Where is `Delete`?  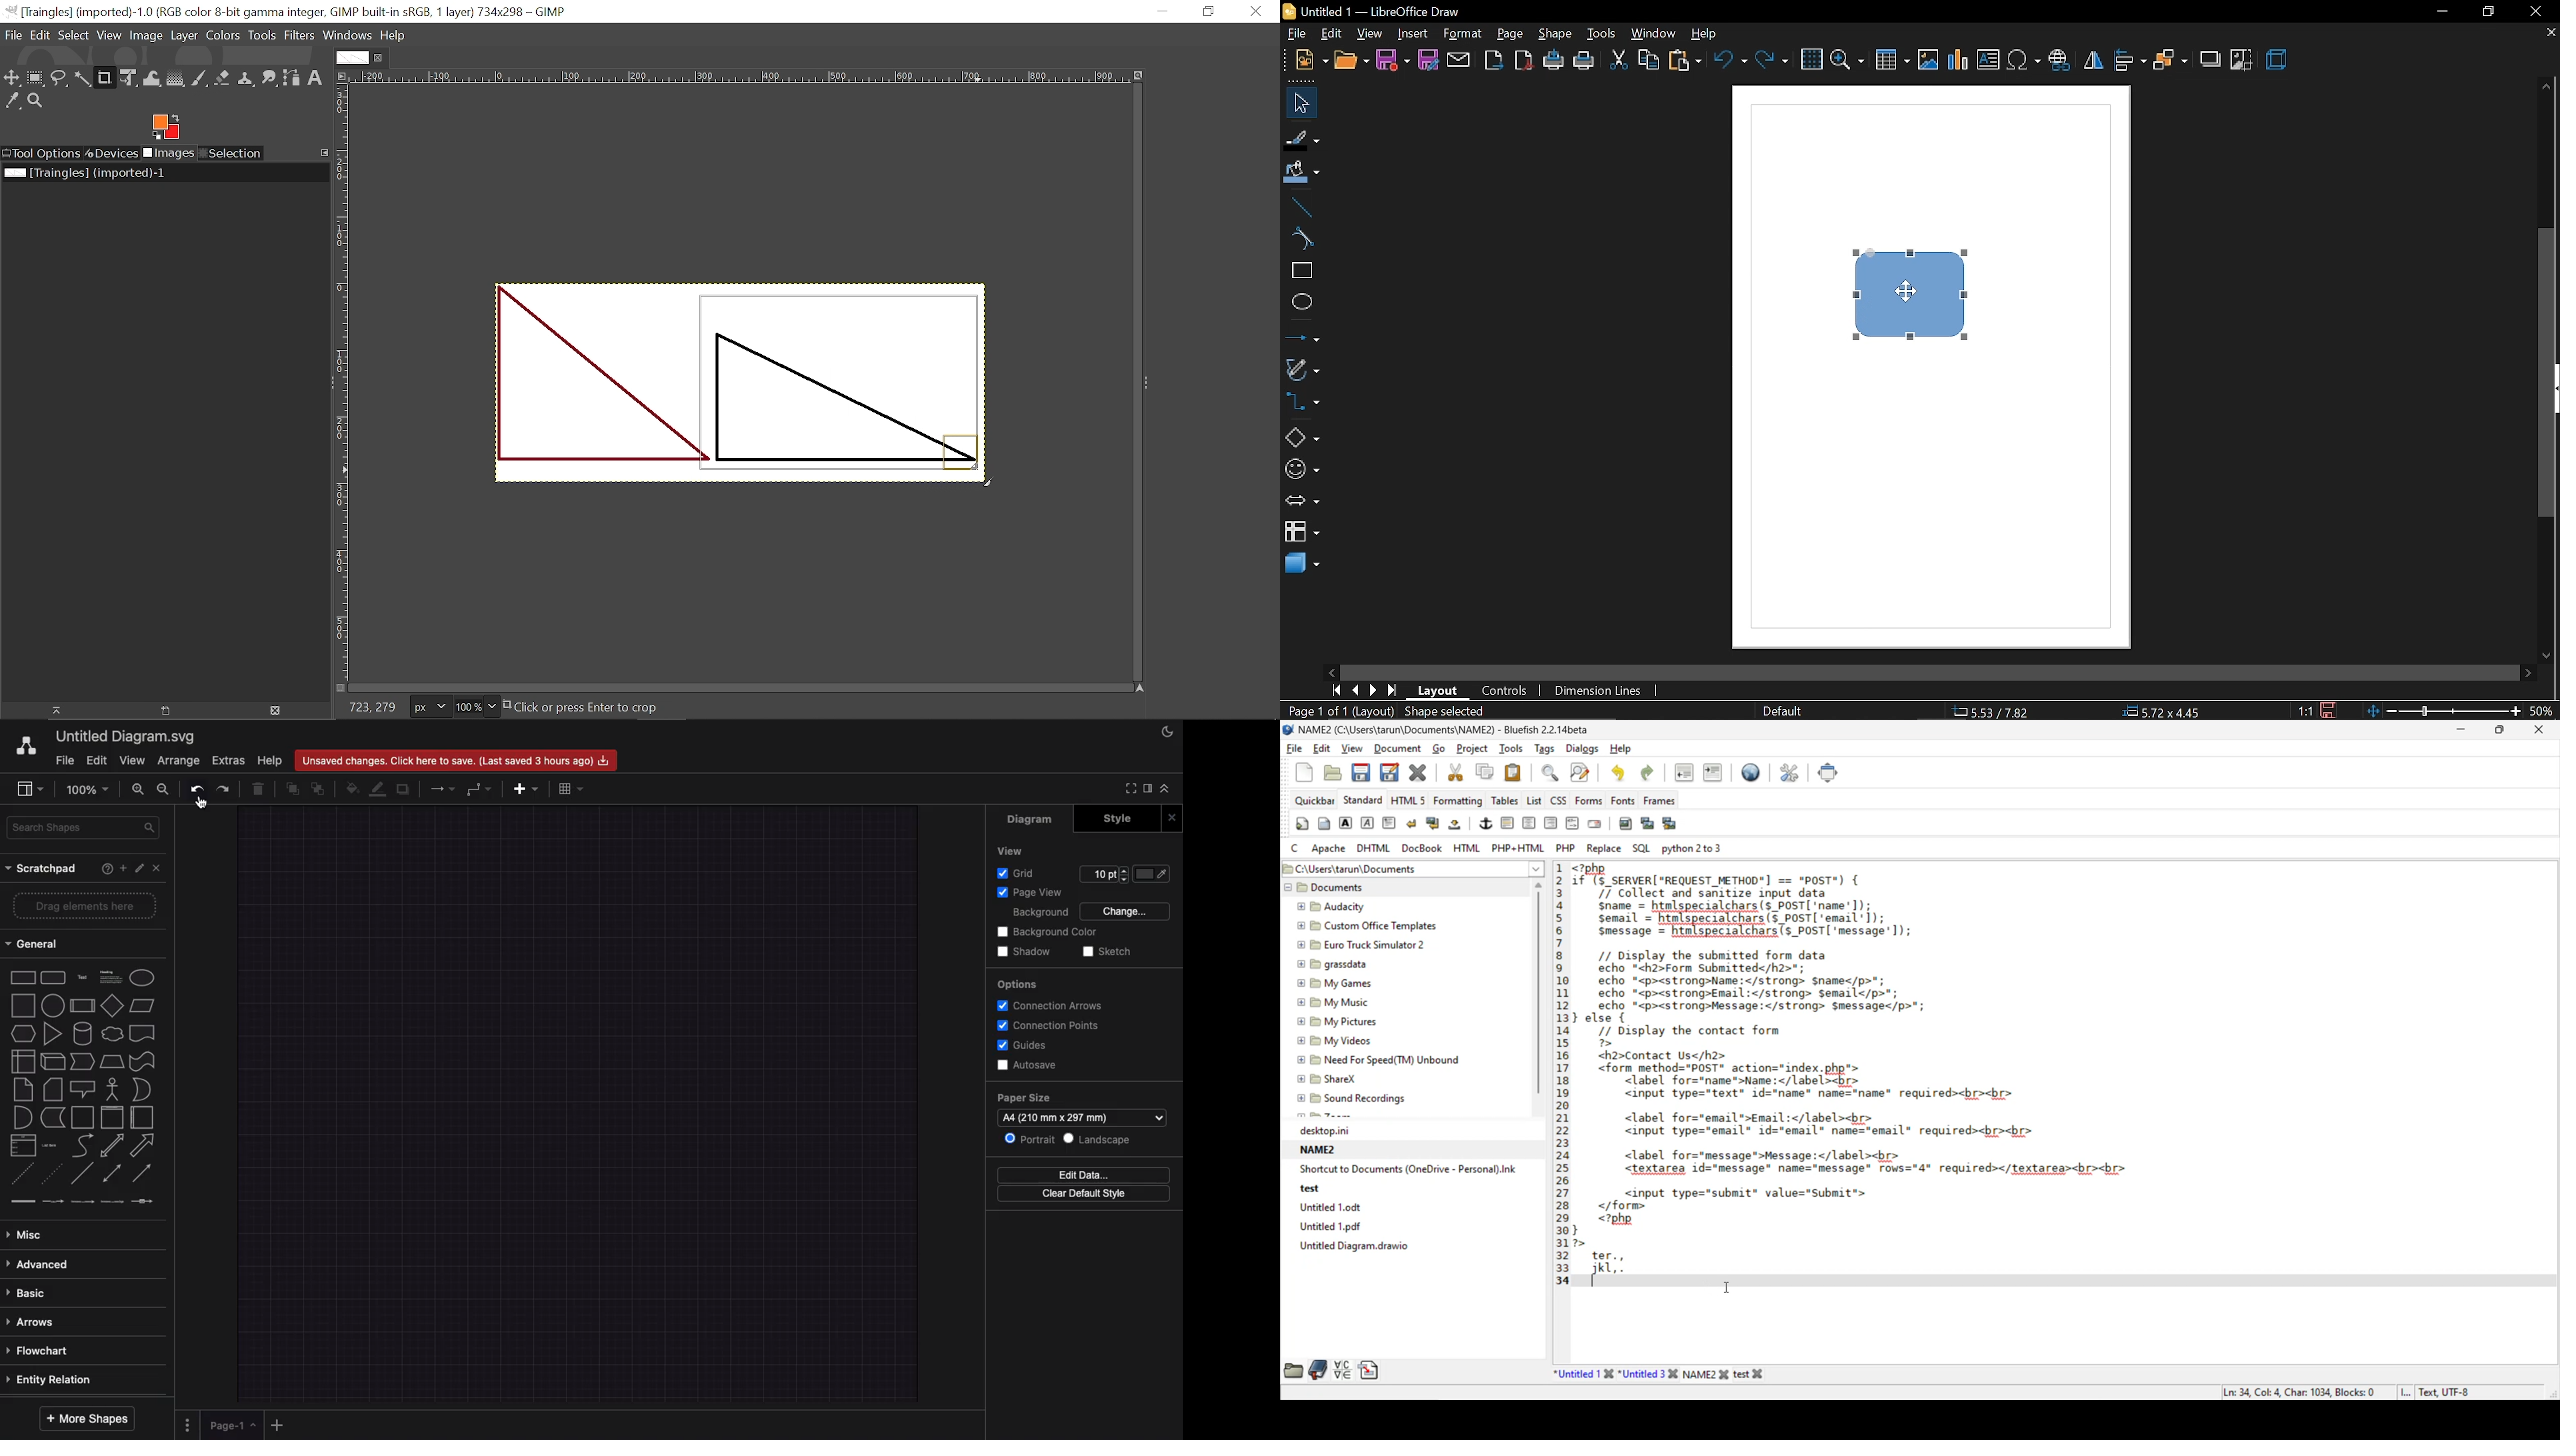 Delete is located at coordinates (261, 788).